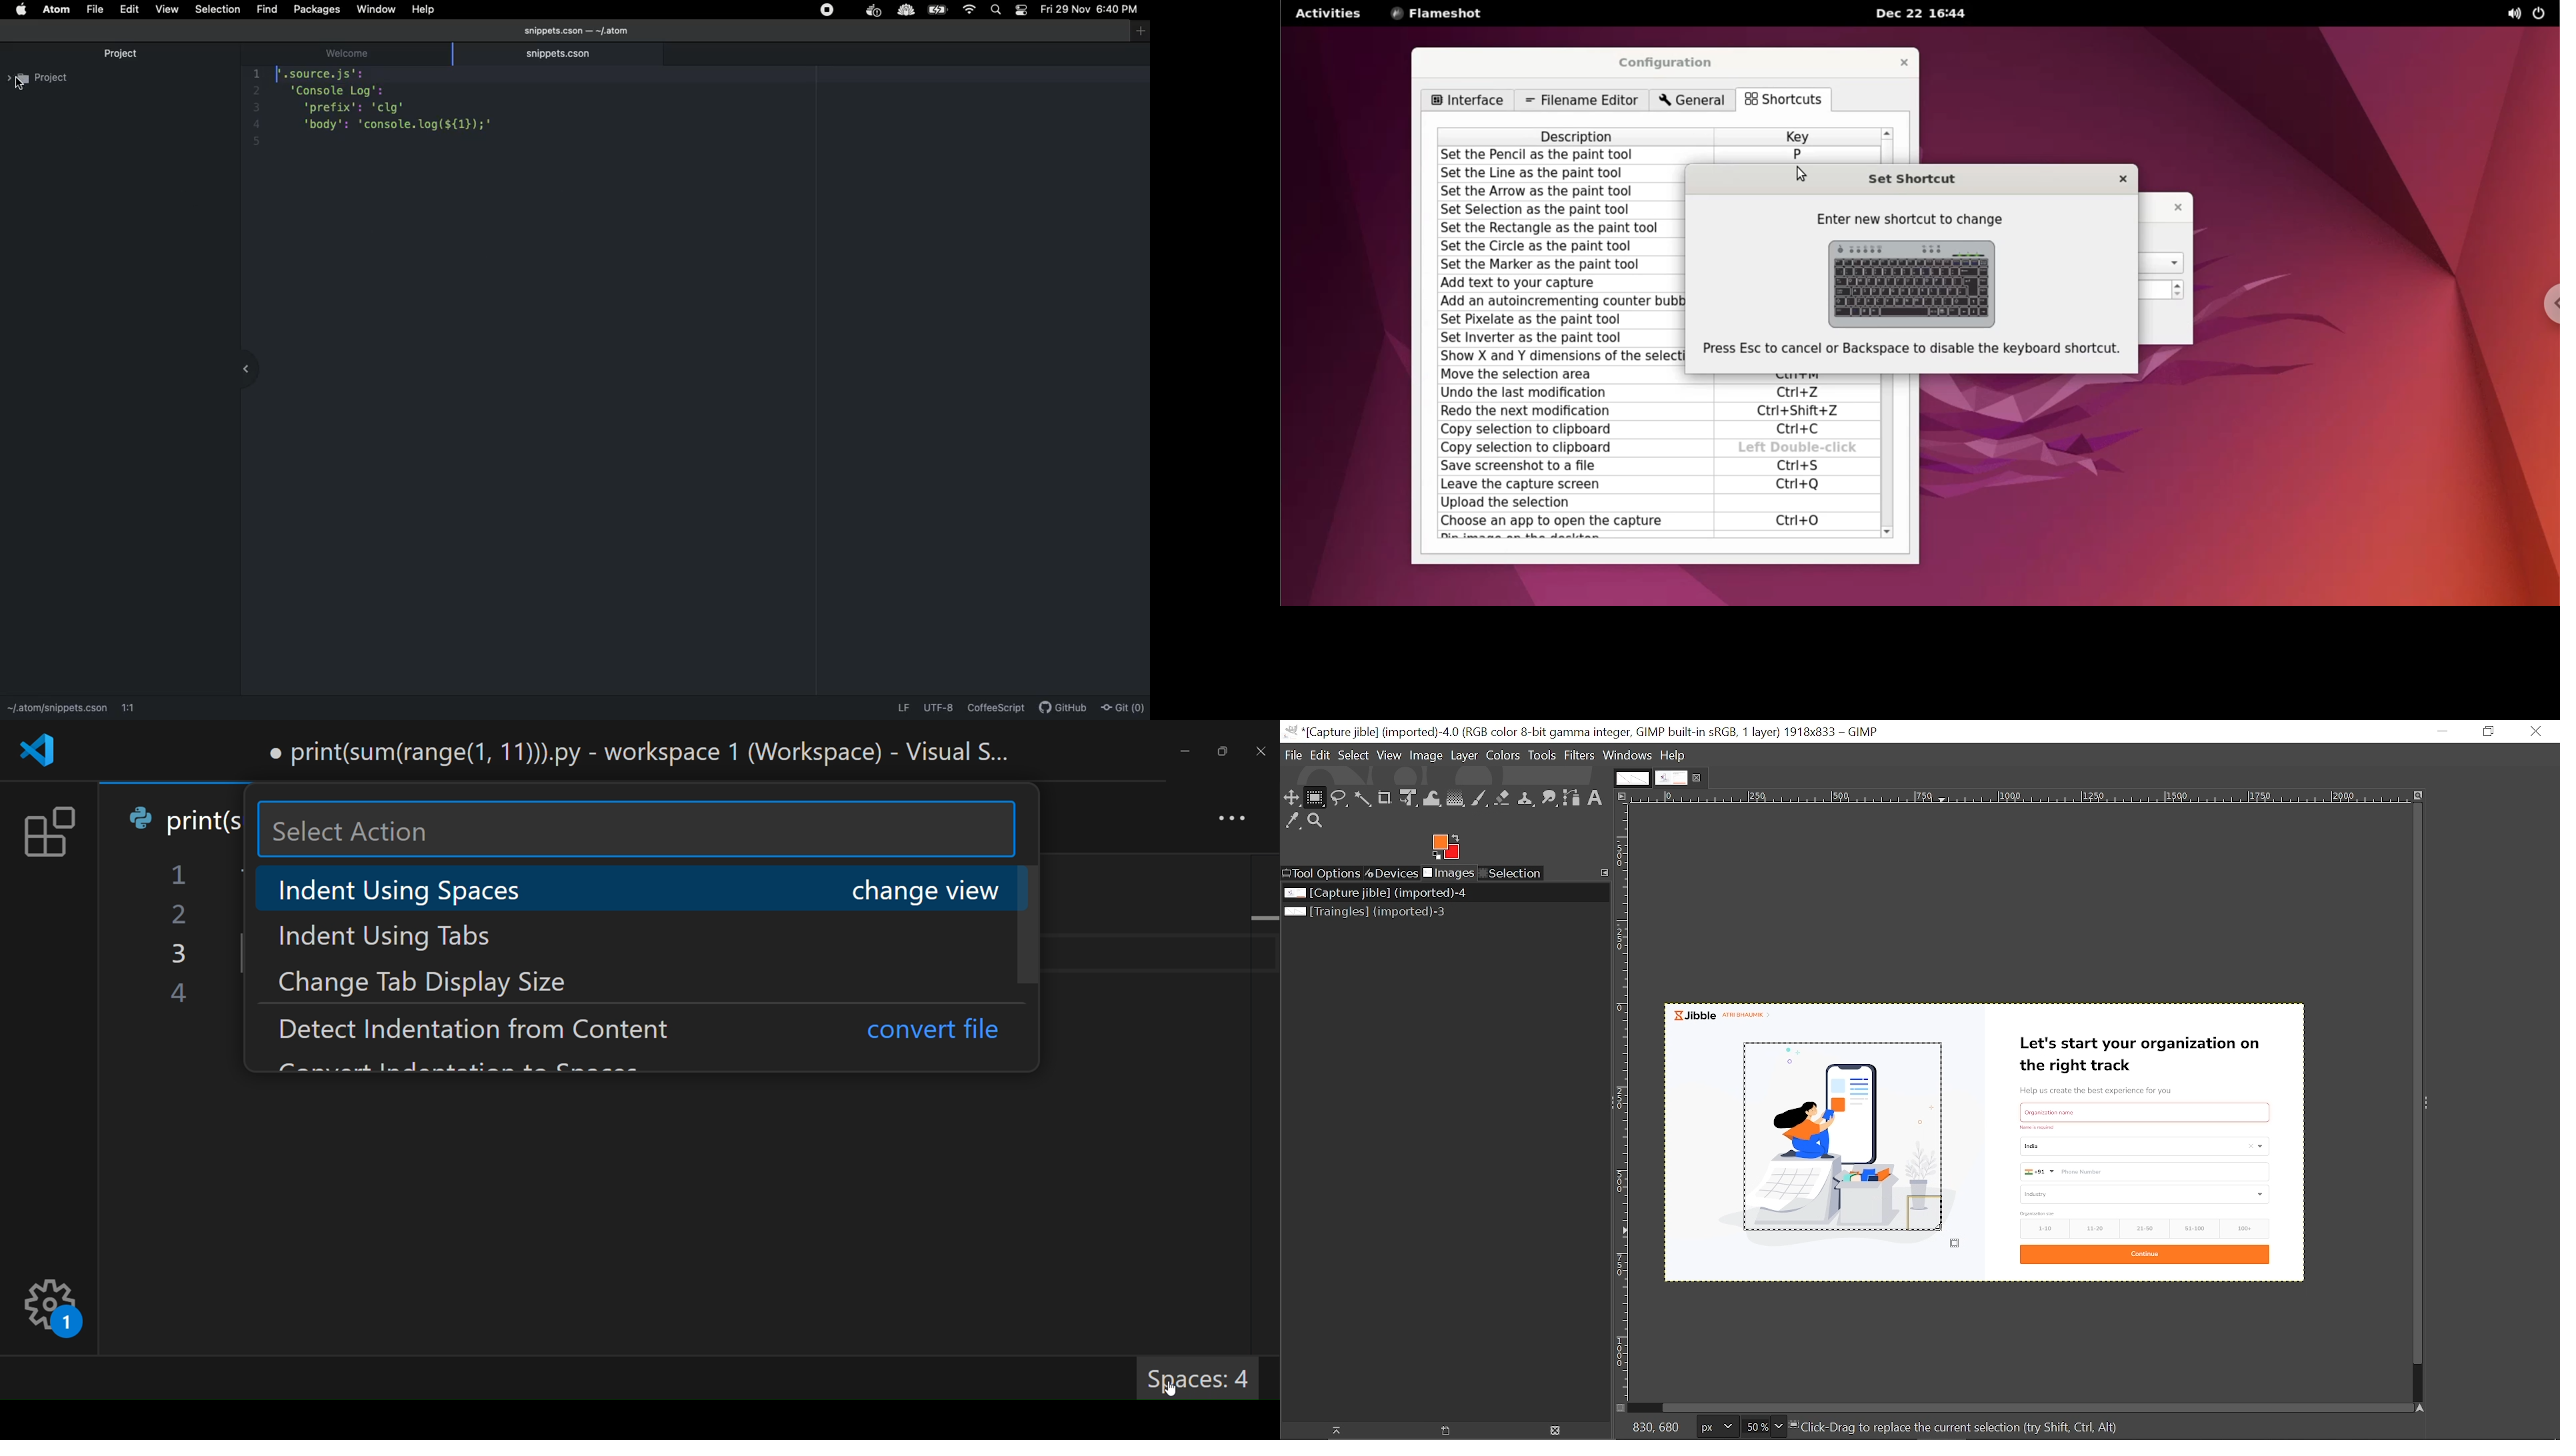  What do you see at coordinates (1569, 467) in the screenshot?
I see `save screenshot to a file` at bounding box center [1569, 467].